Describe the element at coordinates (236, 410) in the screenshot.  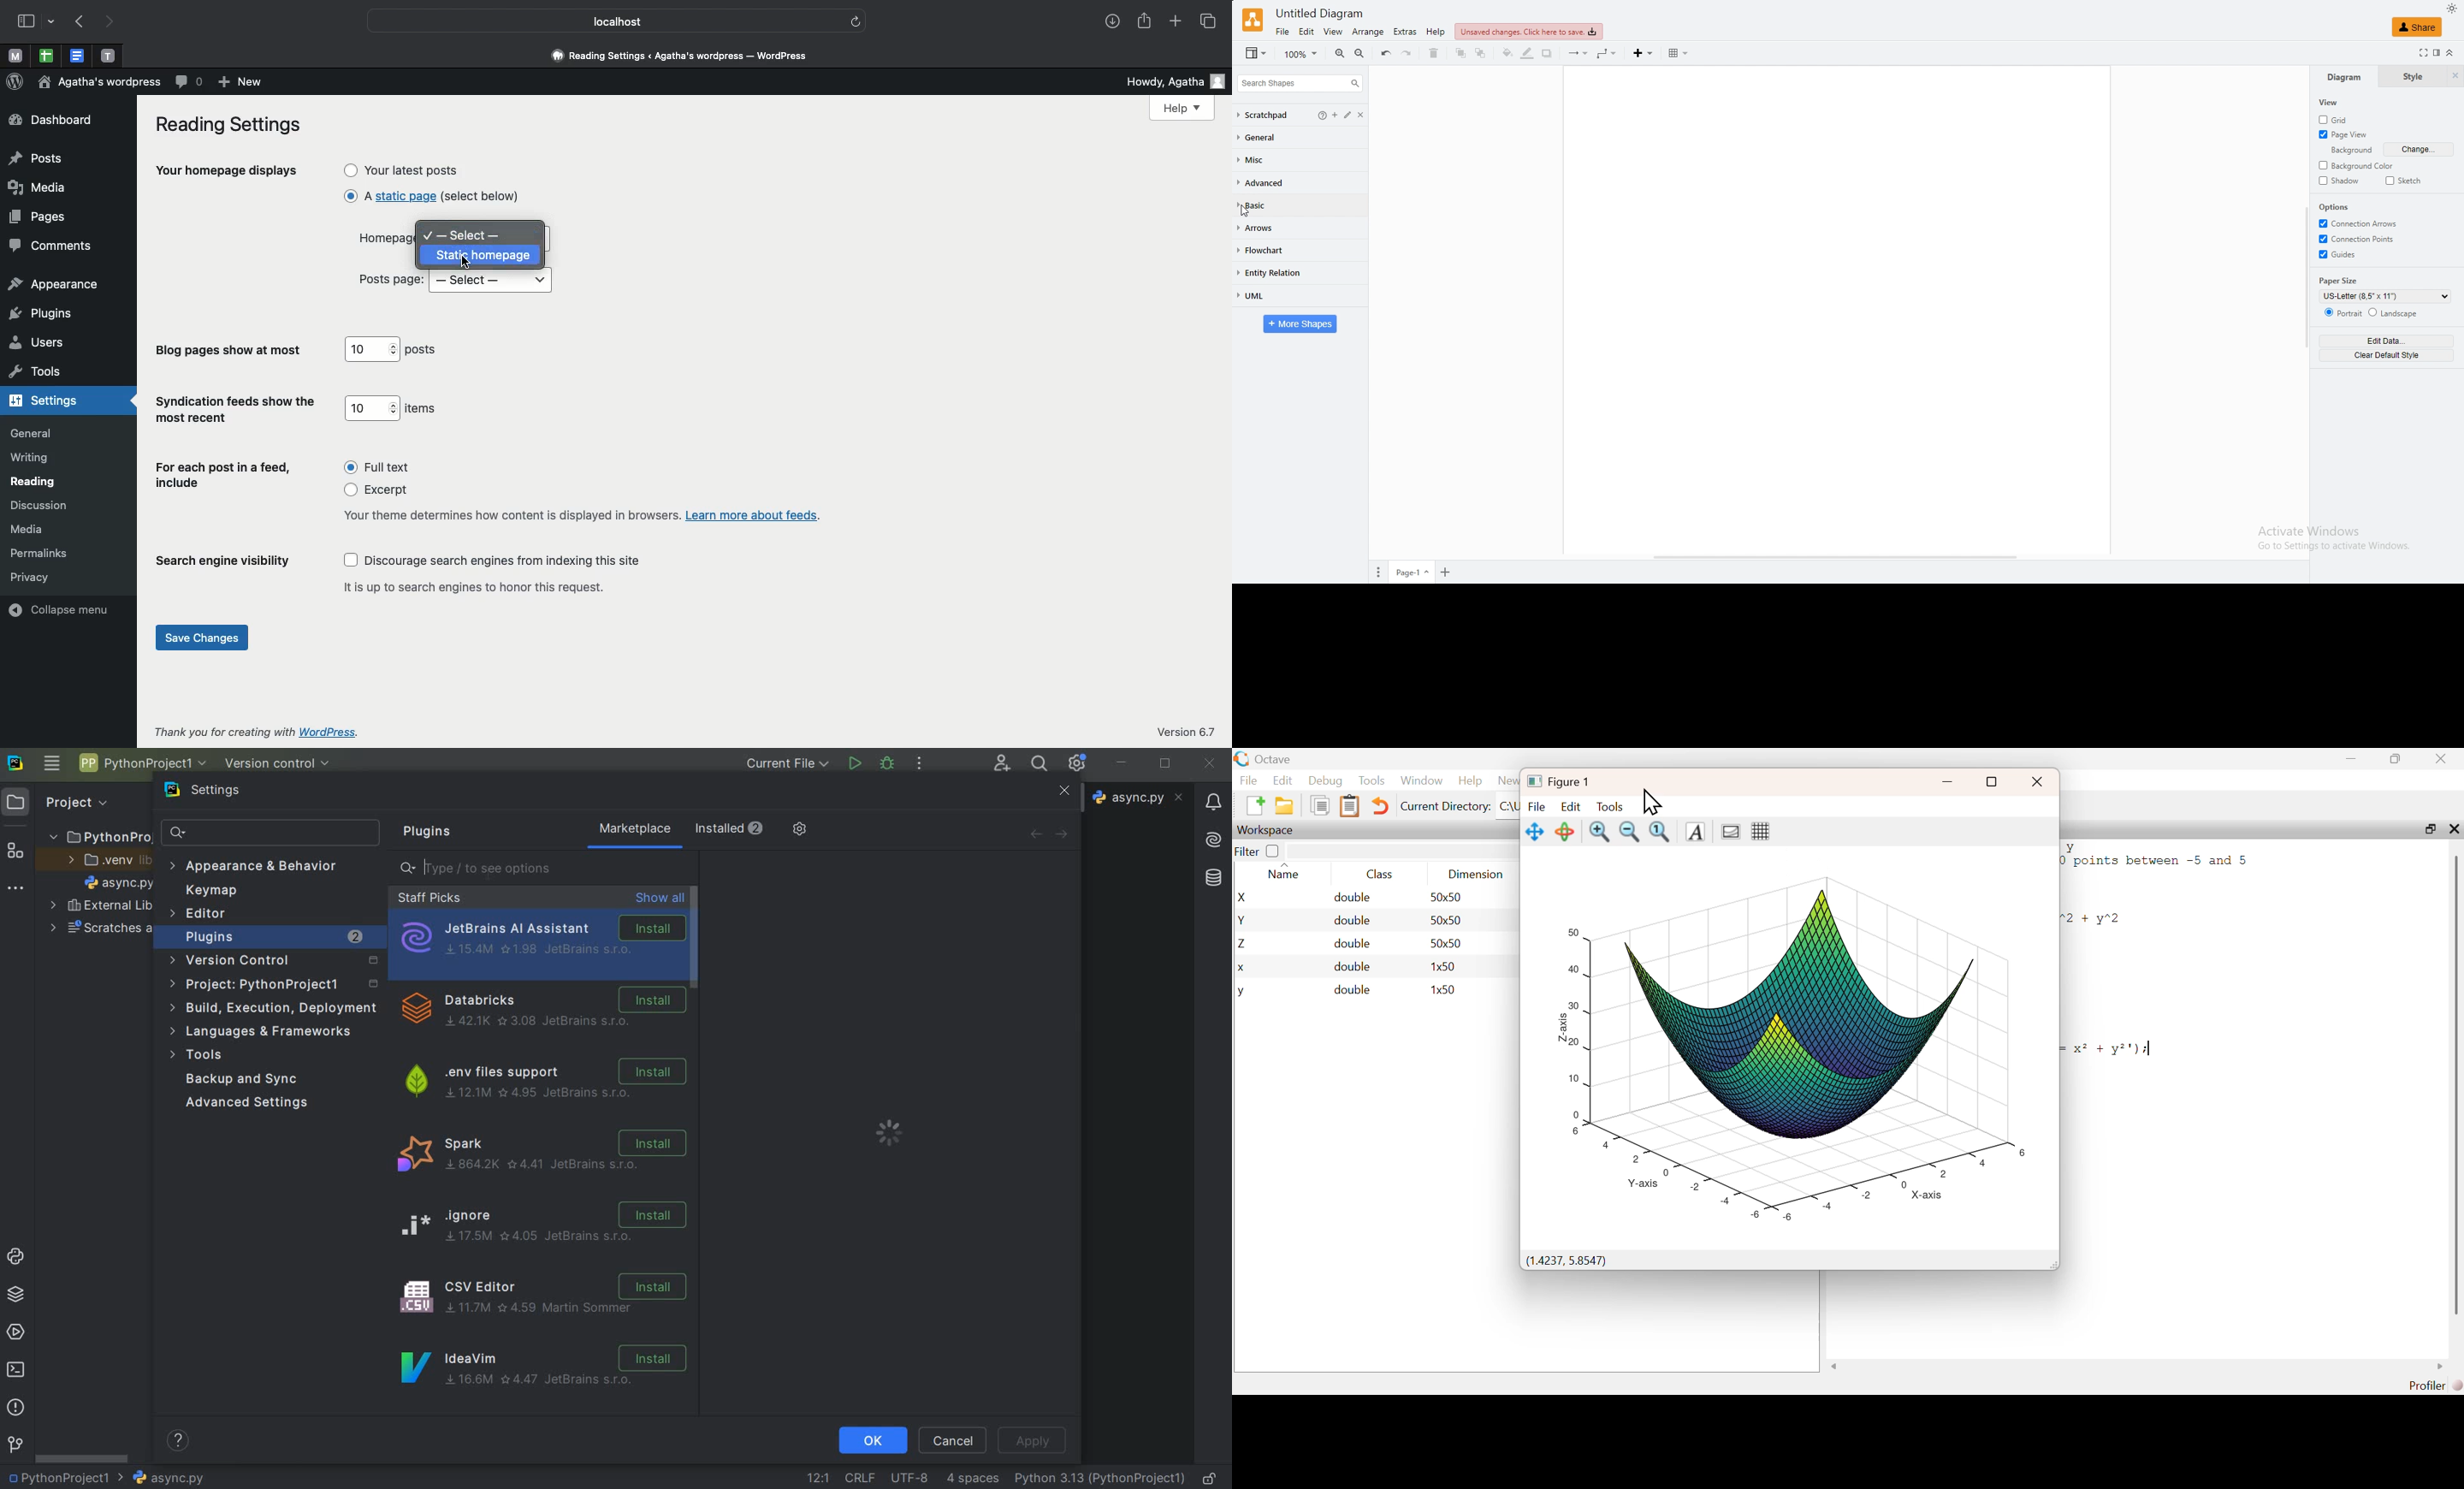
I see `Syndication feeds show the most recent` at that location.